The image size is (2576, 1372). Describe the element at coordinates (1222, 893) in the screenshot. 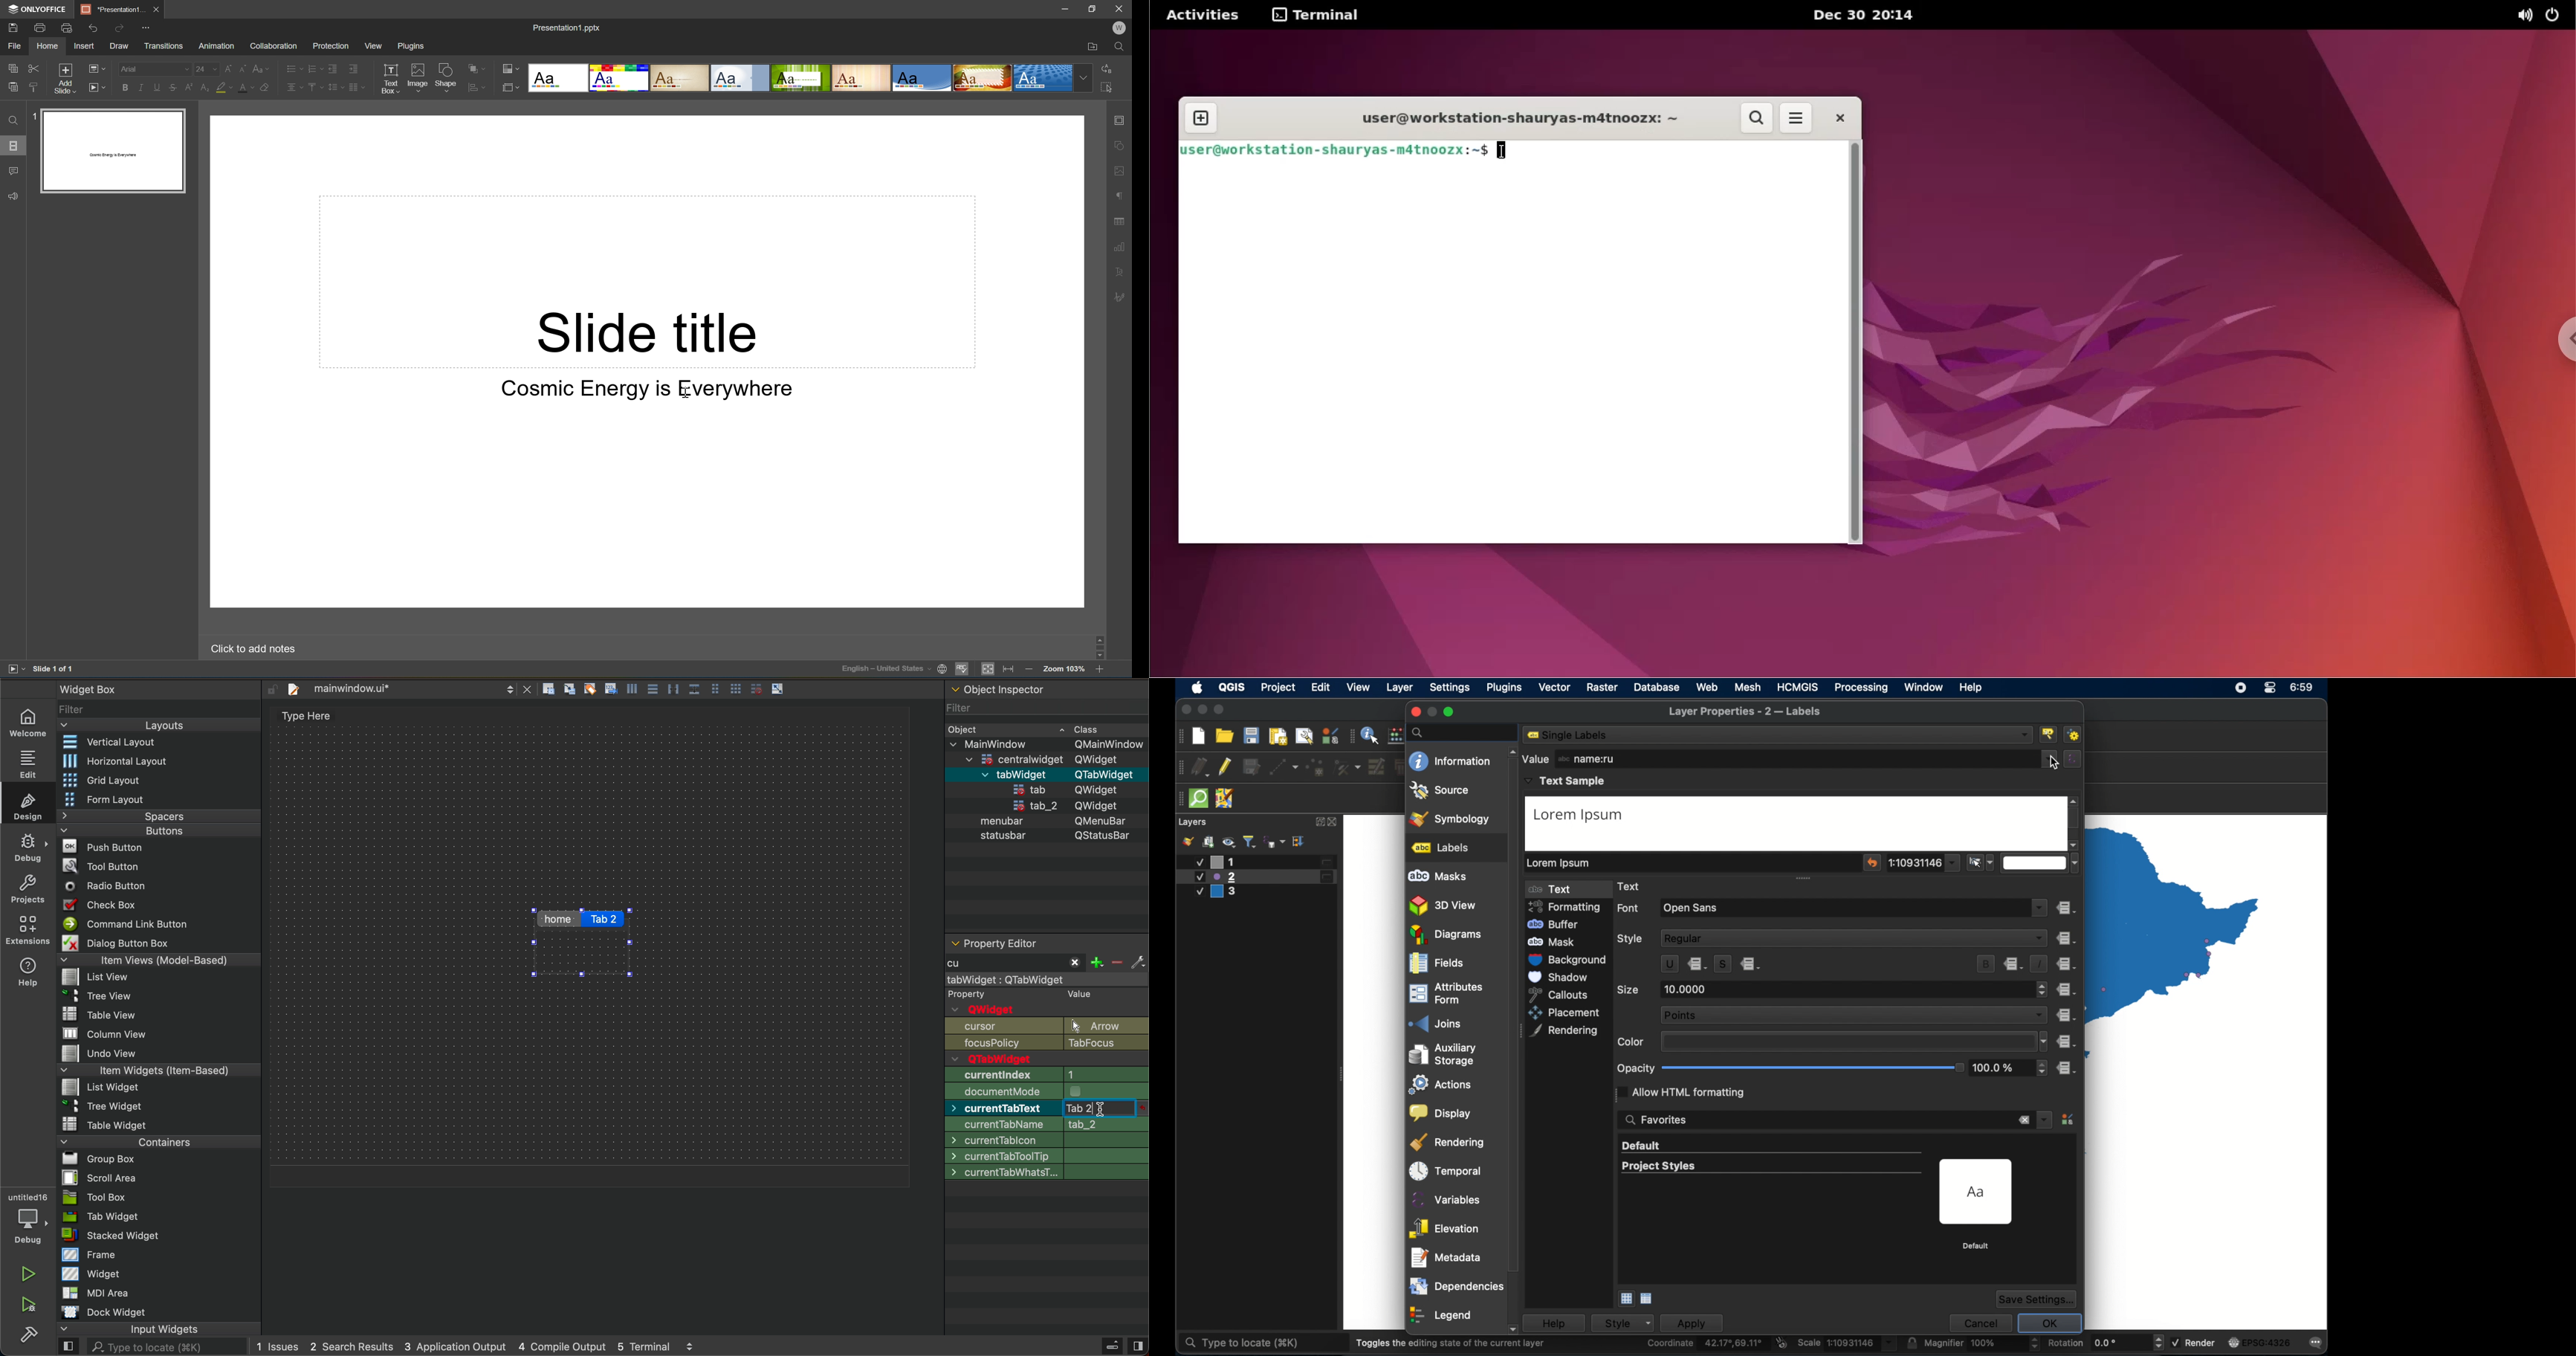

I see `layer  3` at that location.